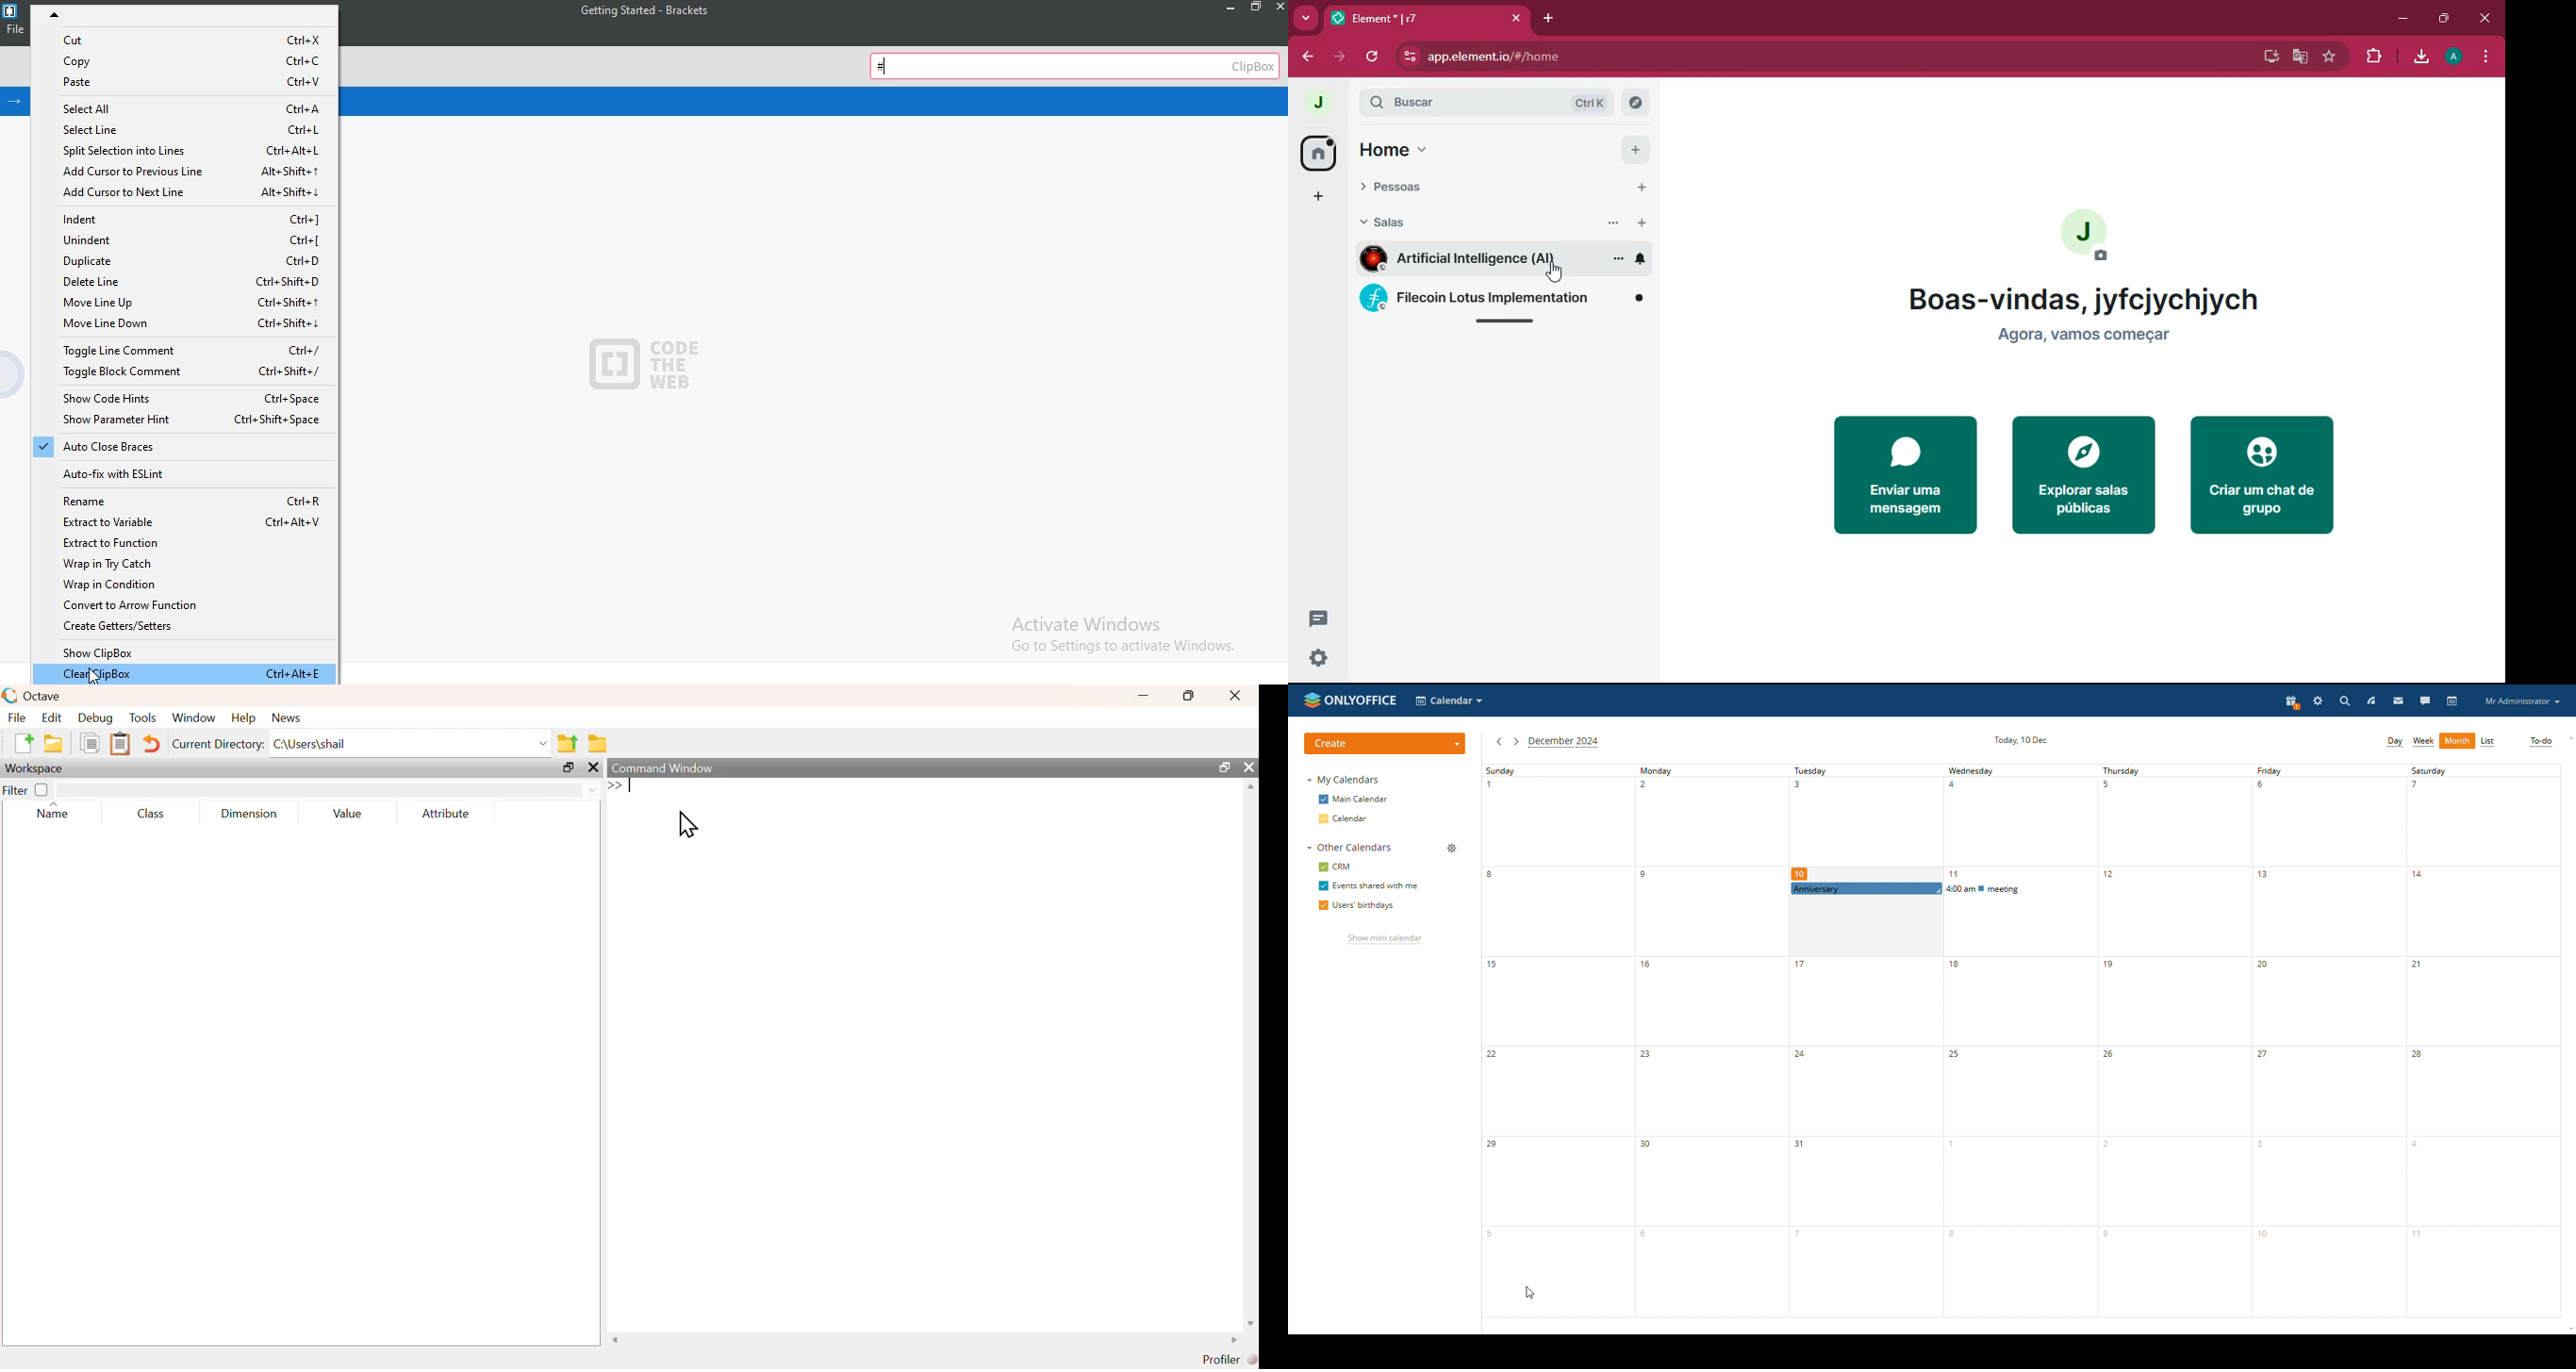 This screenshot has width=2576, height=1372. I want to click on Clear ClipBox, so click(186, 674).